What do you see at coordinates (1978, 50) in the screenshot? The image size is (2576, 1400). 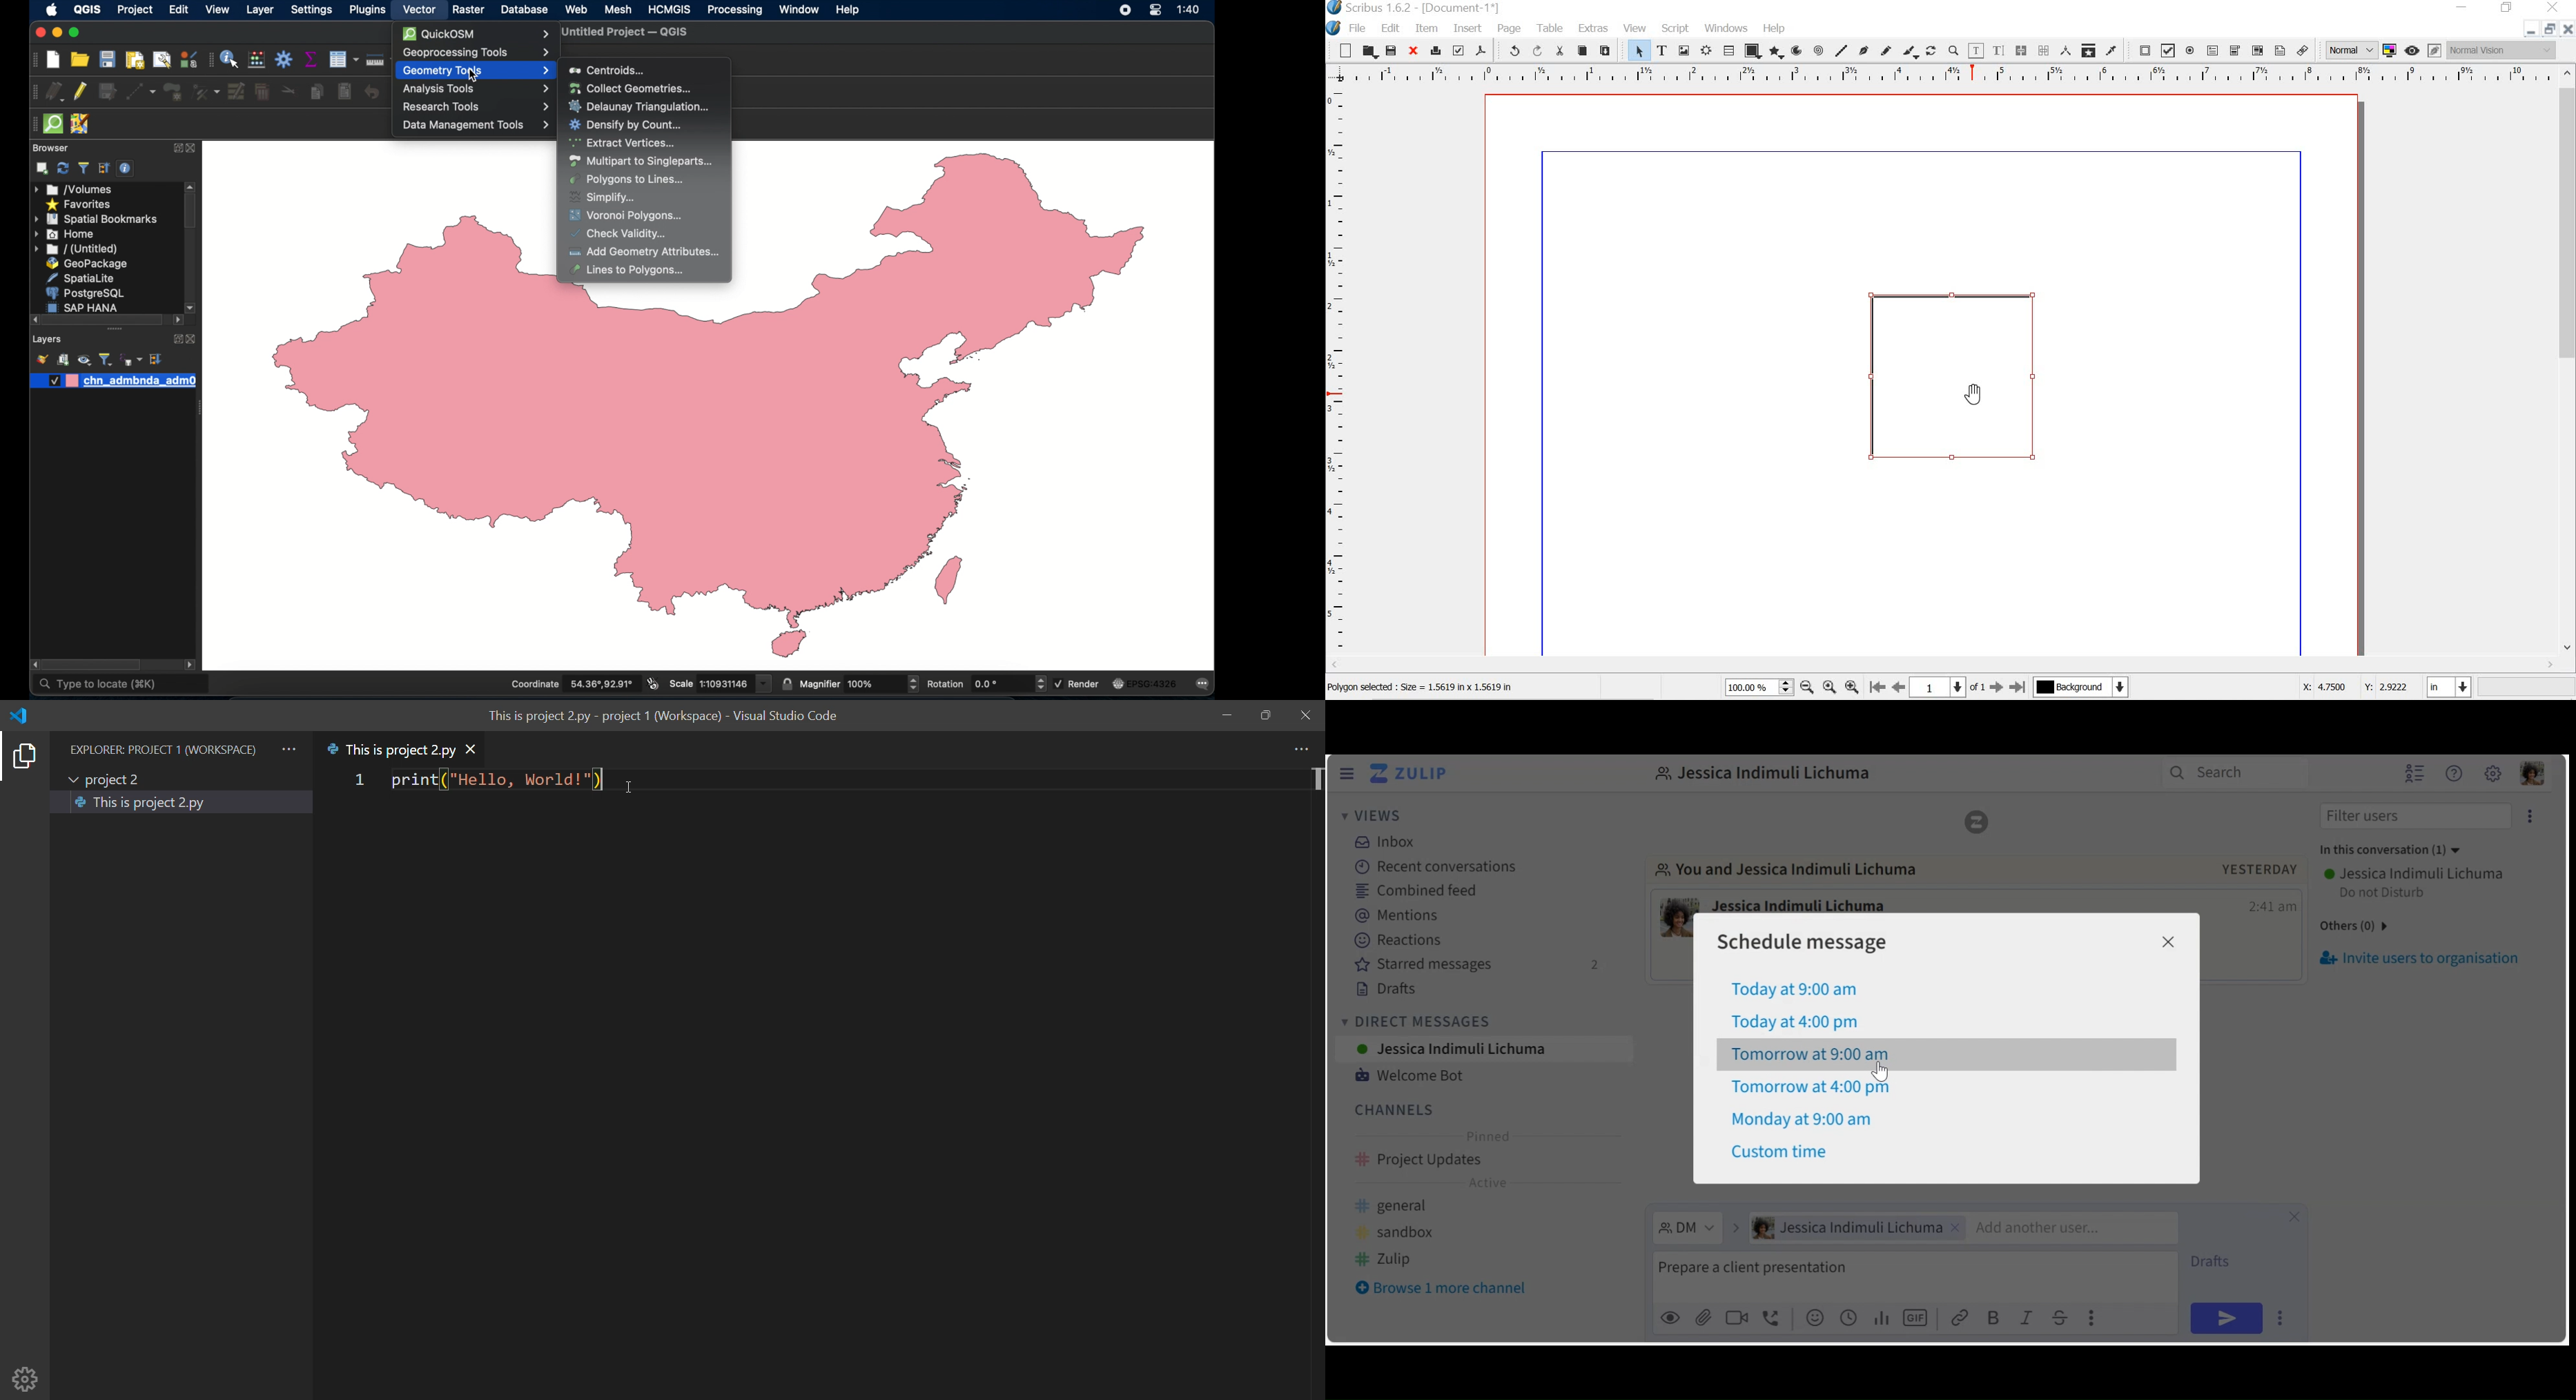 I see `edit content of frames` at bounding box center [1978, 50].